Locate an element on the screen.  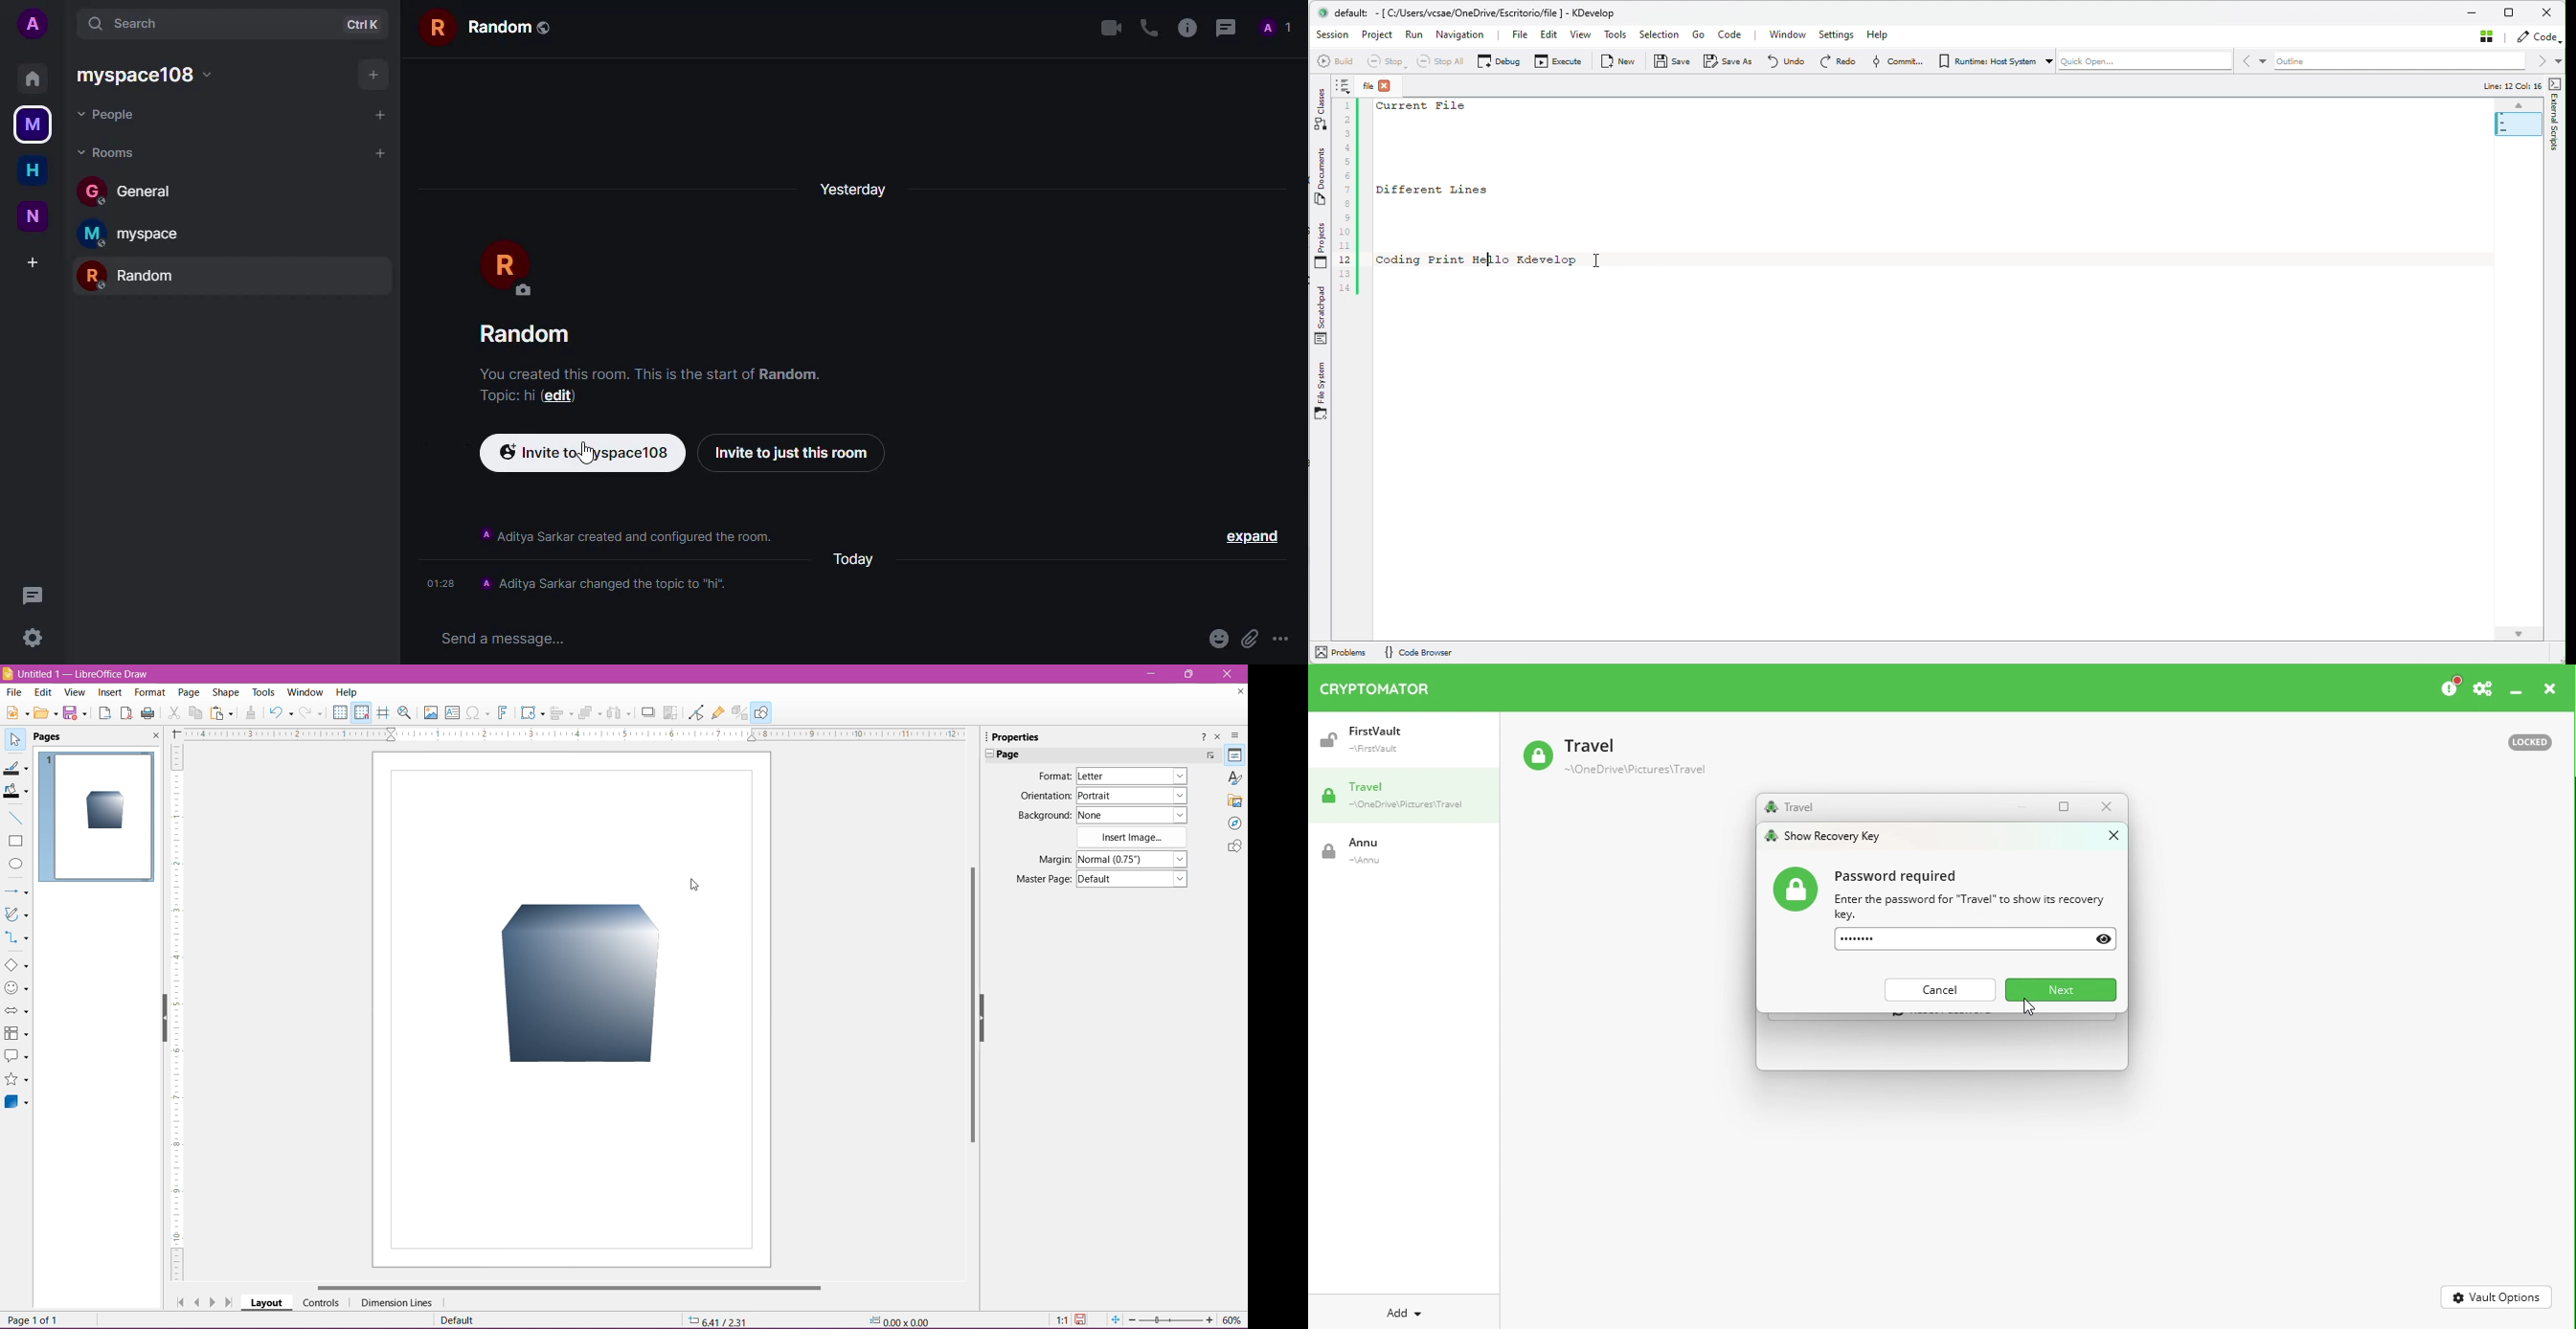
Vault is located at coordinates (1394, 740).